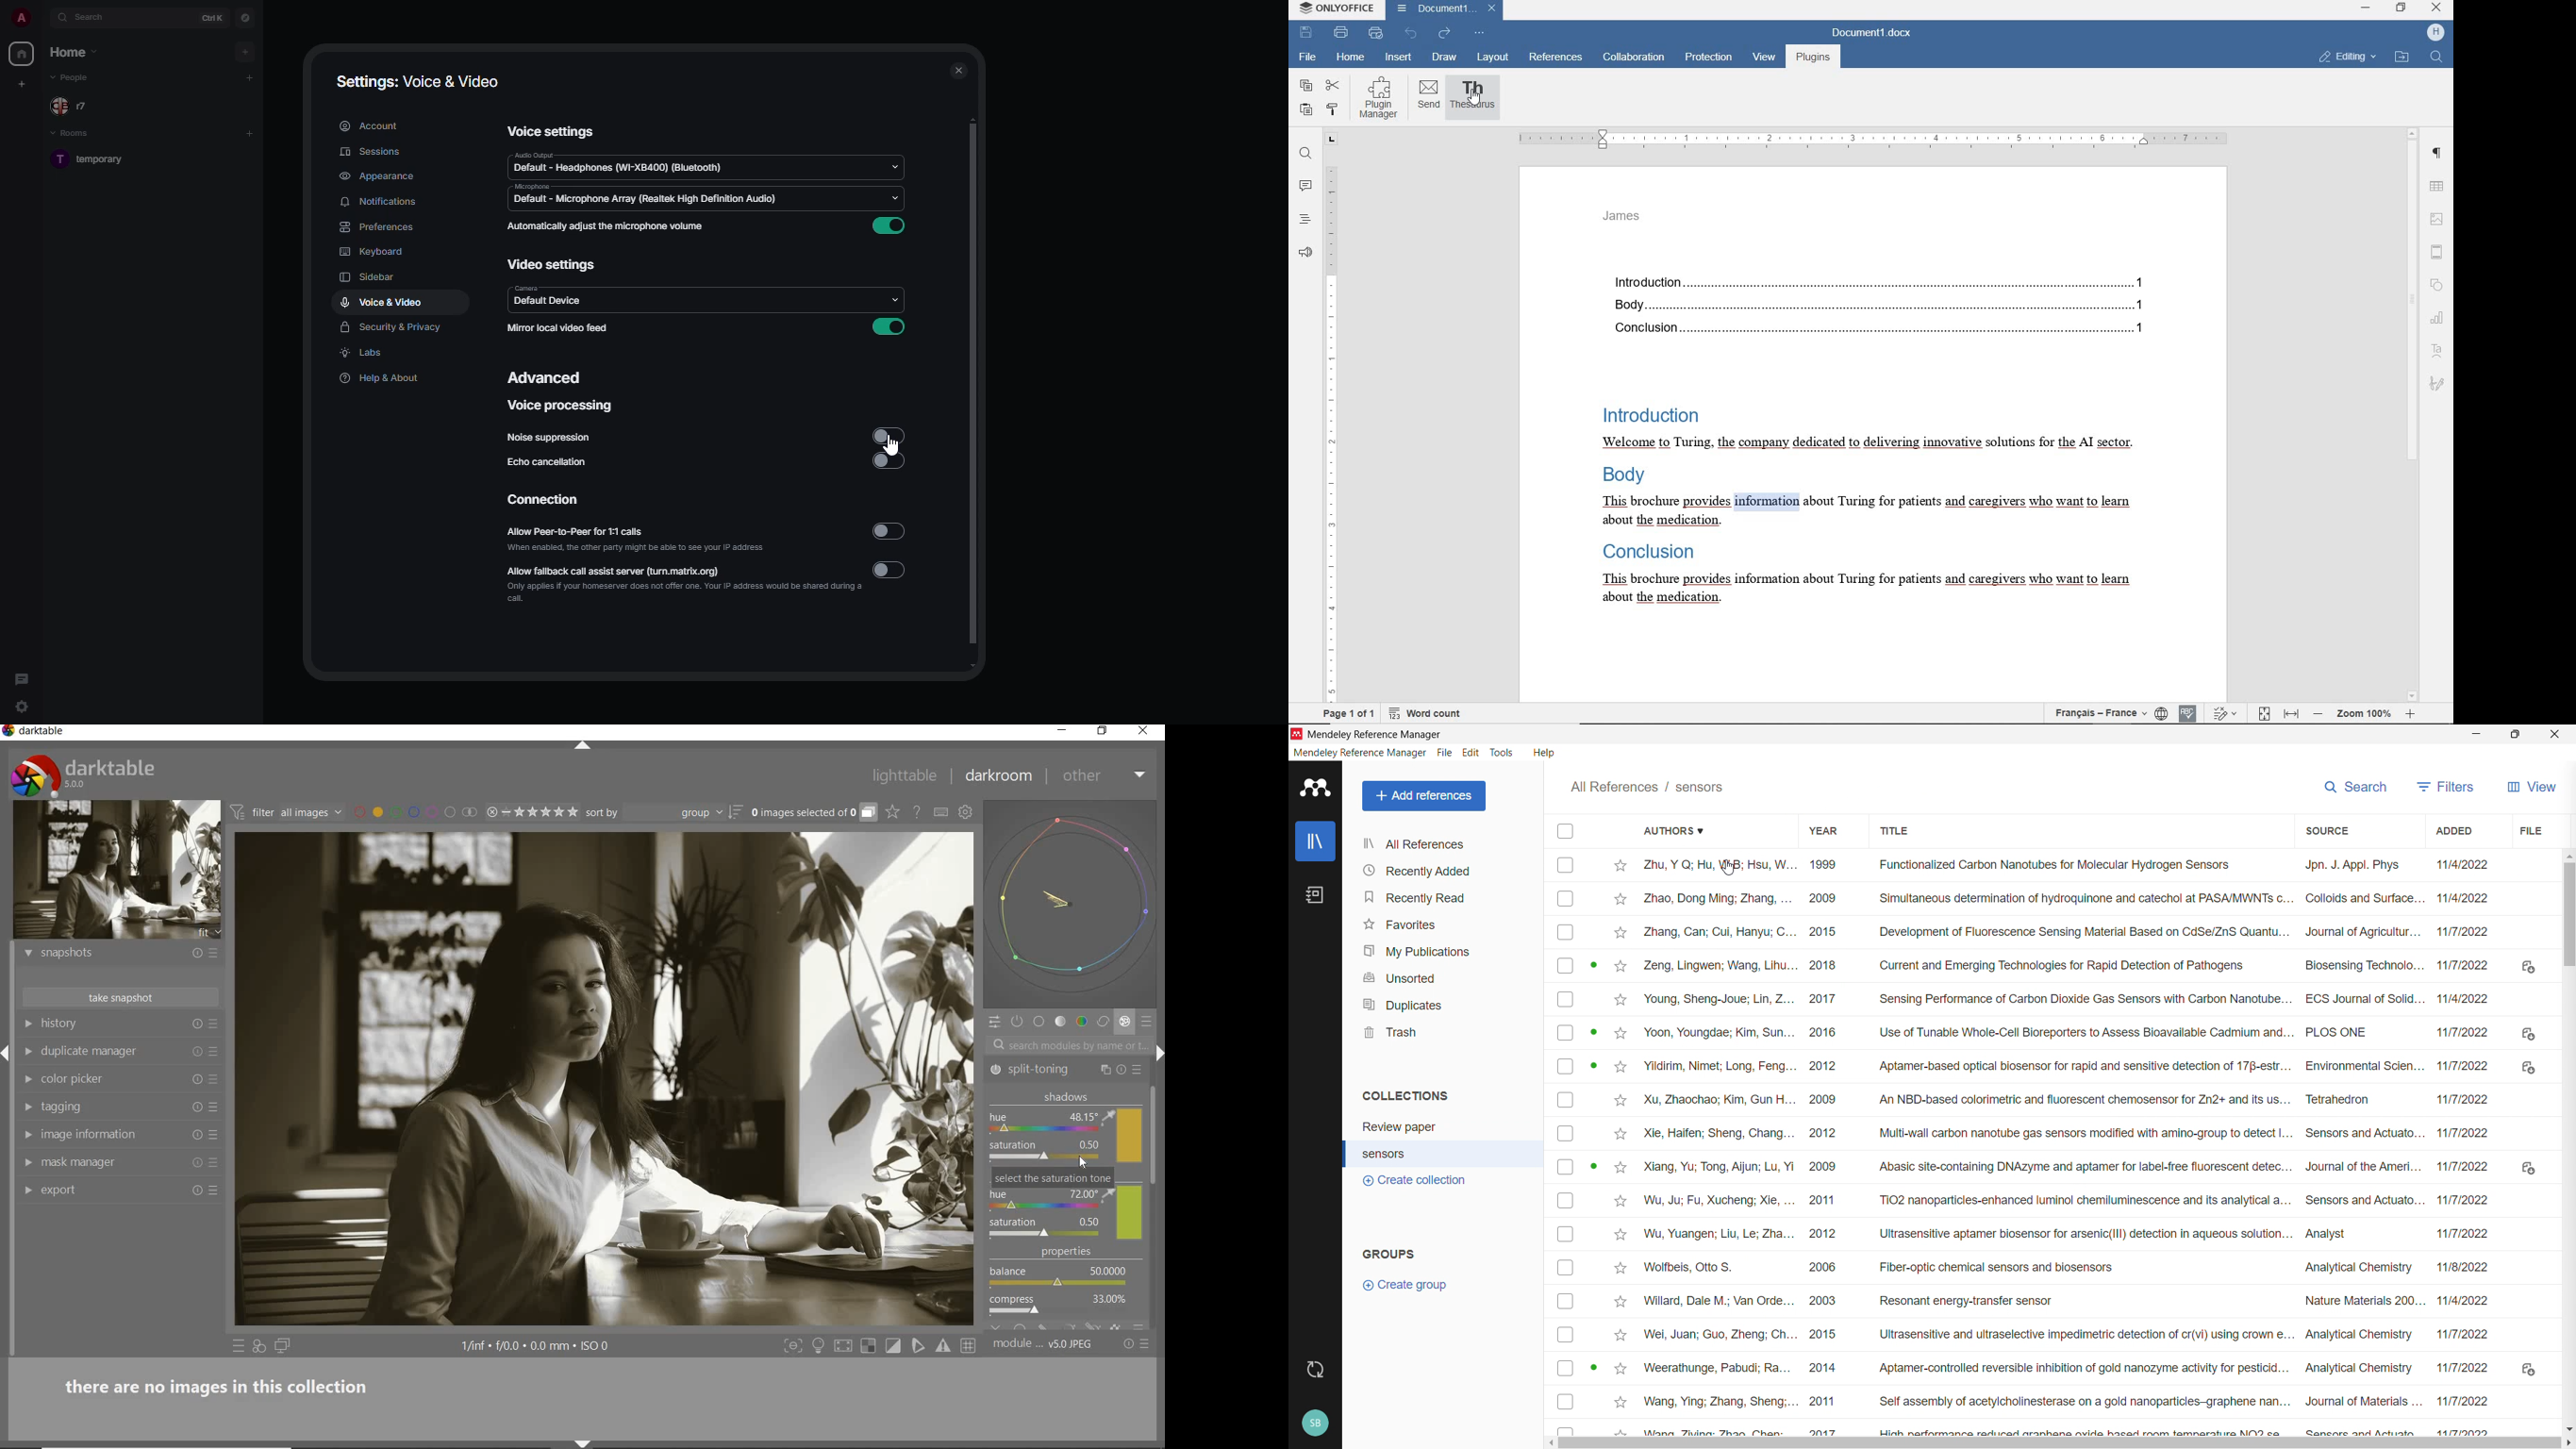  What do you see at coordinates (369, 279) in the screenshot?
I see `sidebar` at bounding box center [369, 279].